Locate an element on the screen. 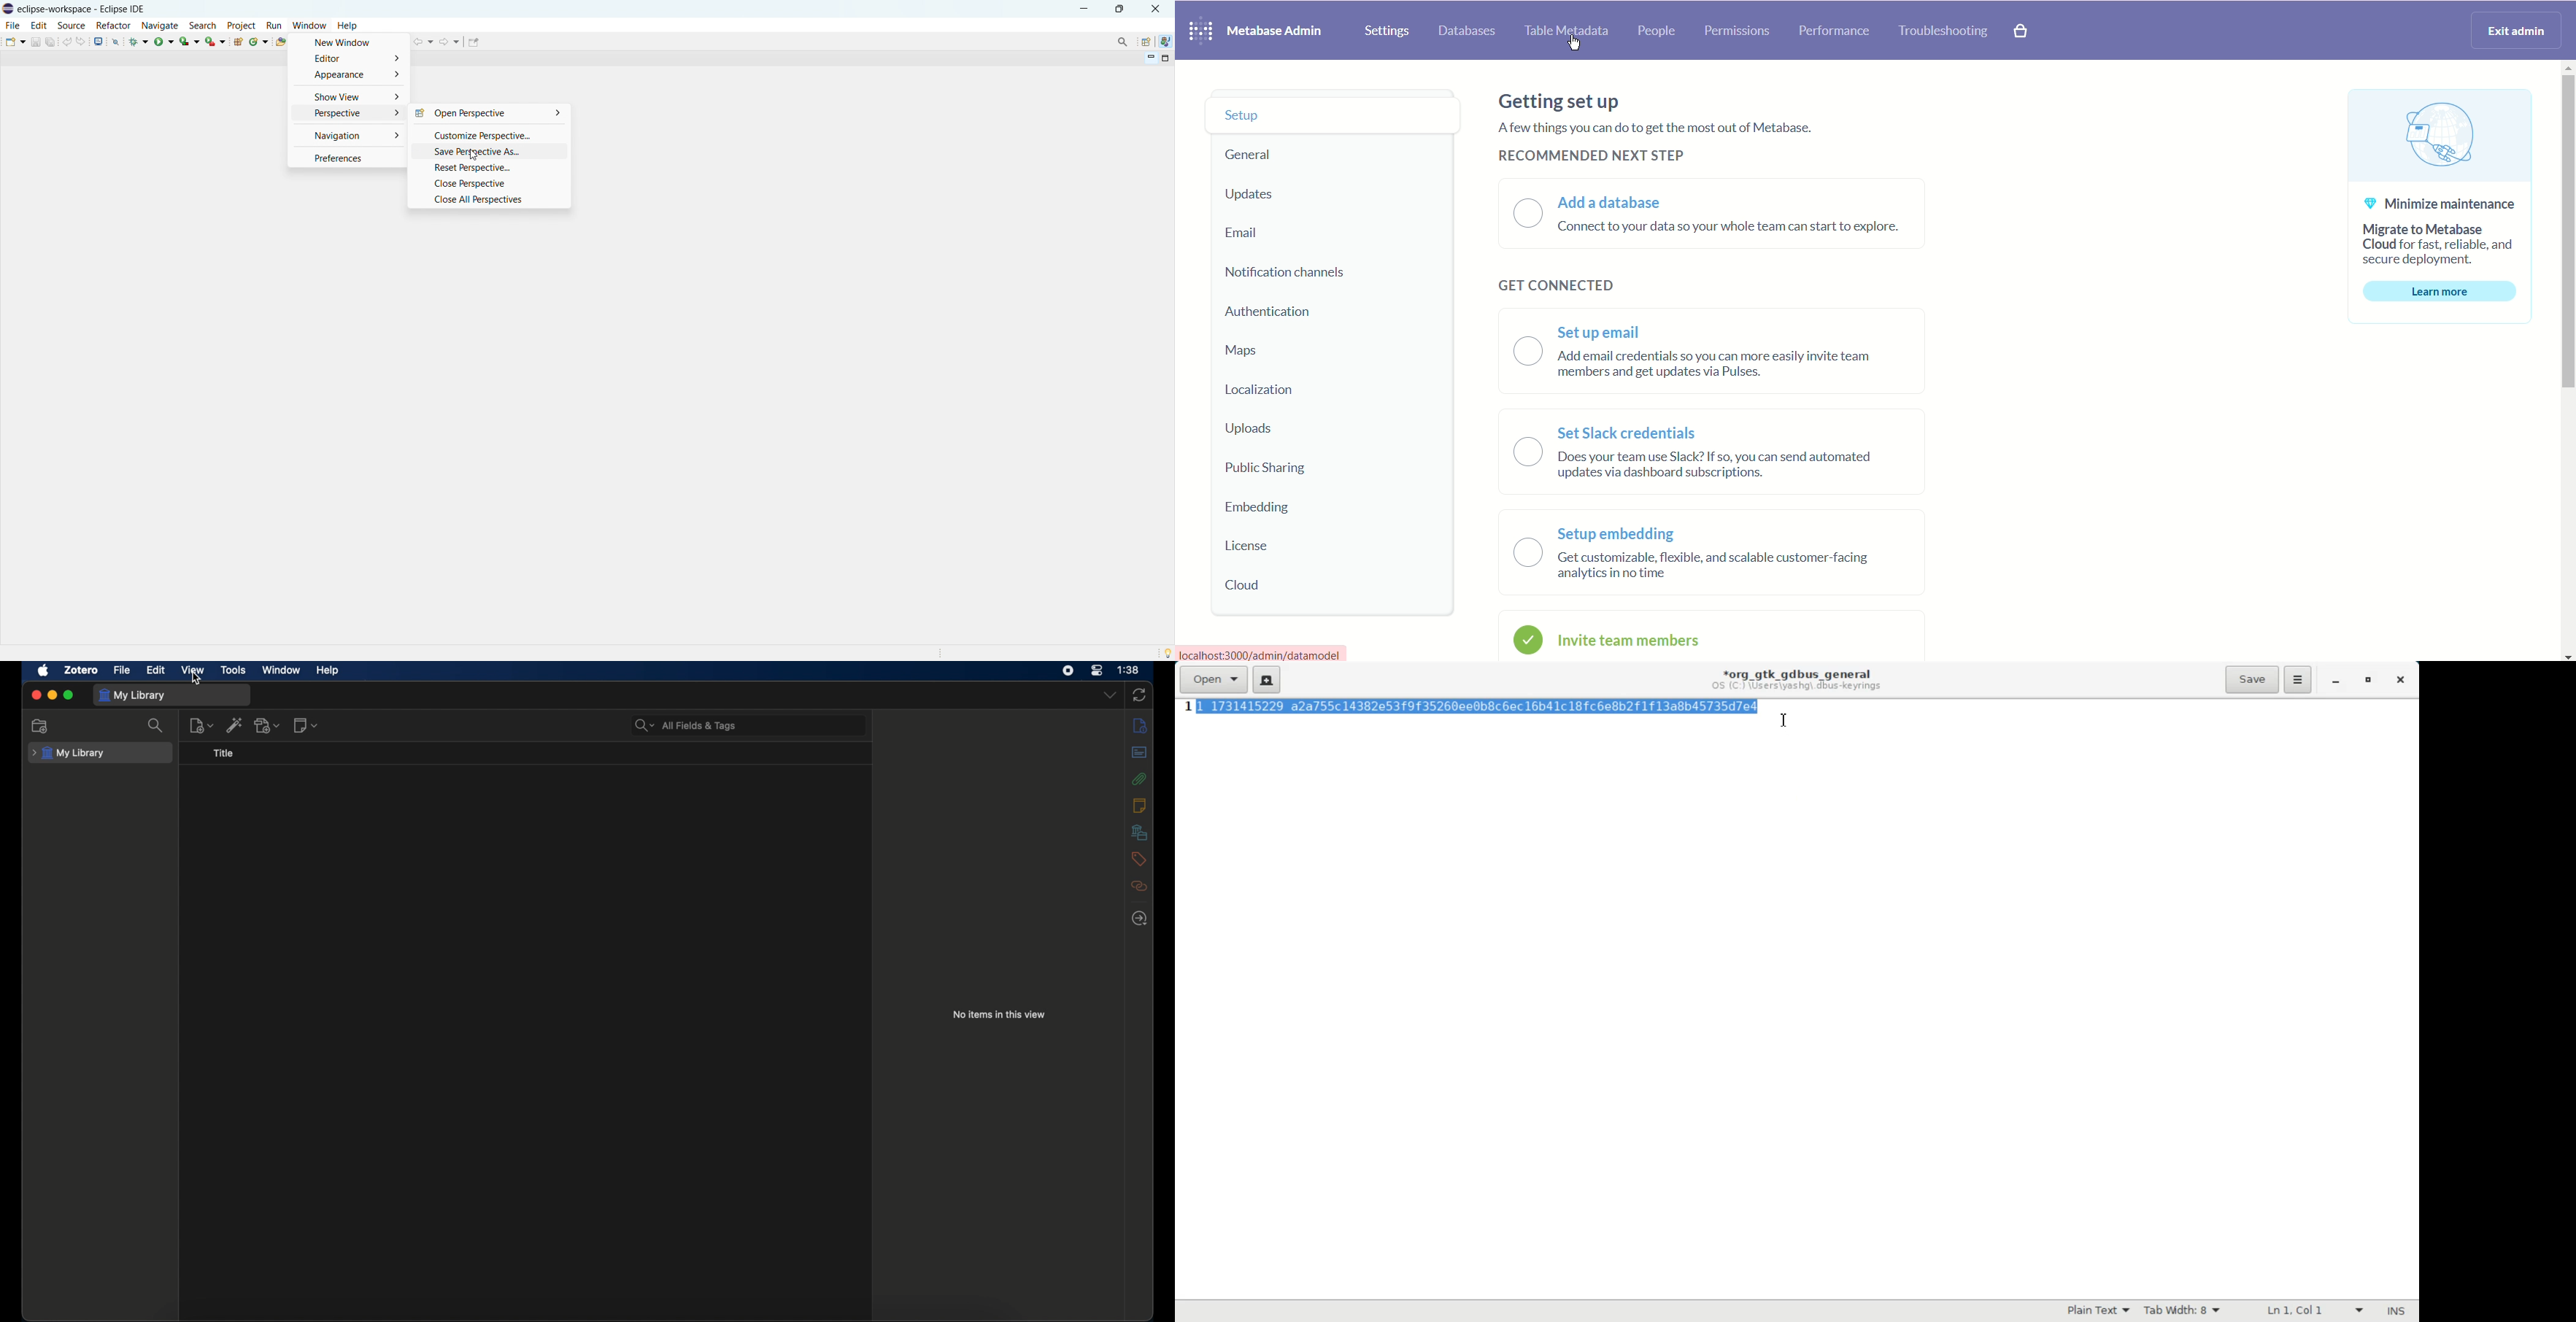 This screenshot has height=1344, width=2576. no items in this view is located at coordinates (999, 1014).